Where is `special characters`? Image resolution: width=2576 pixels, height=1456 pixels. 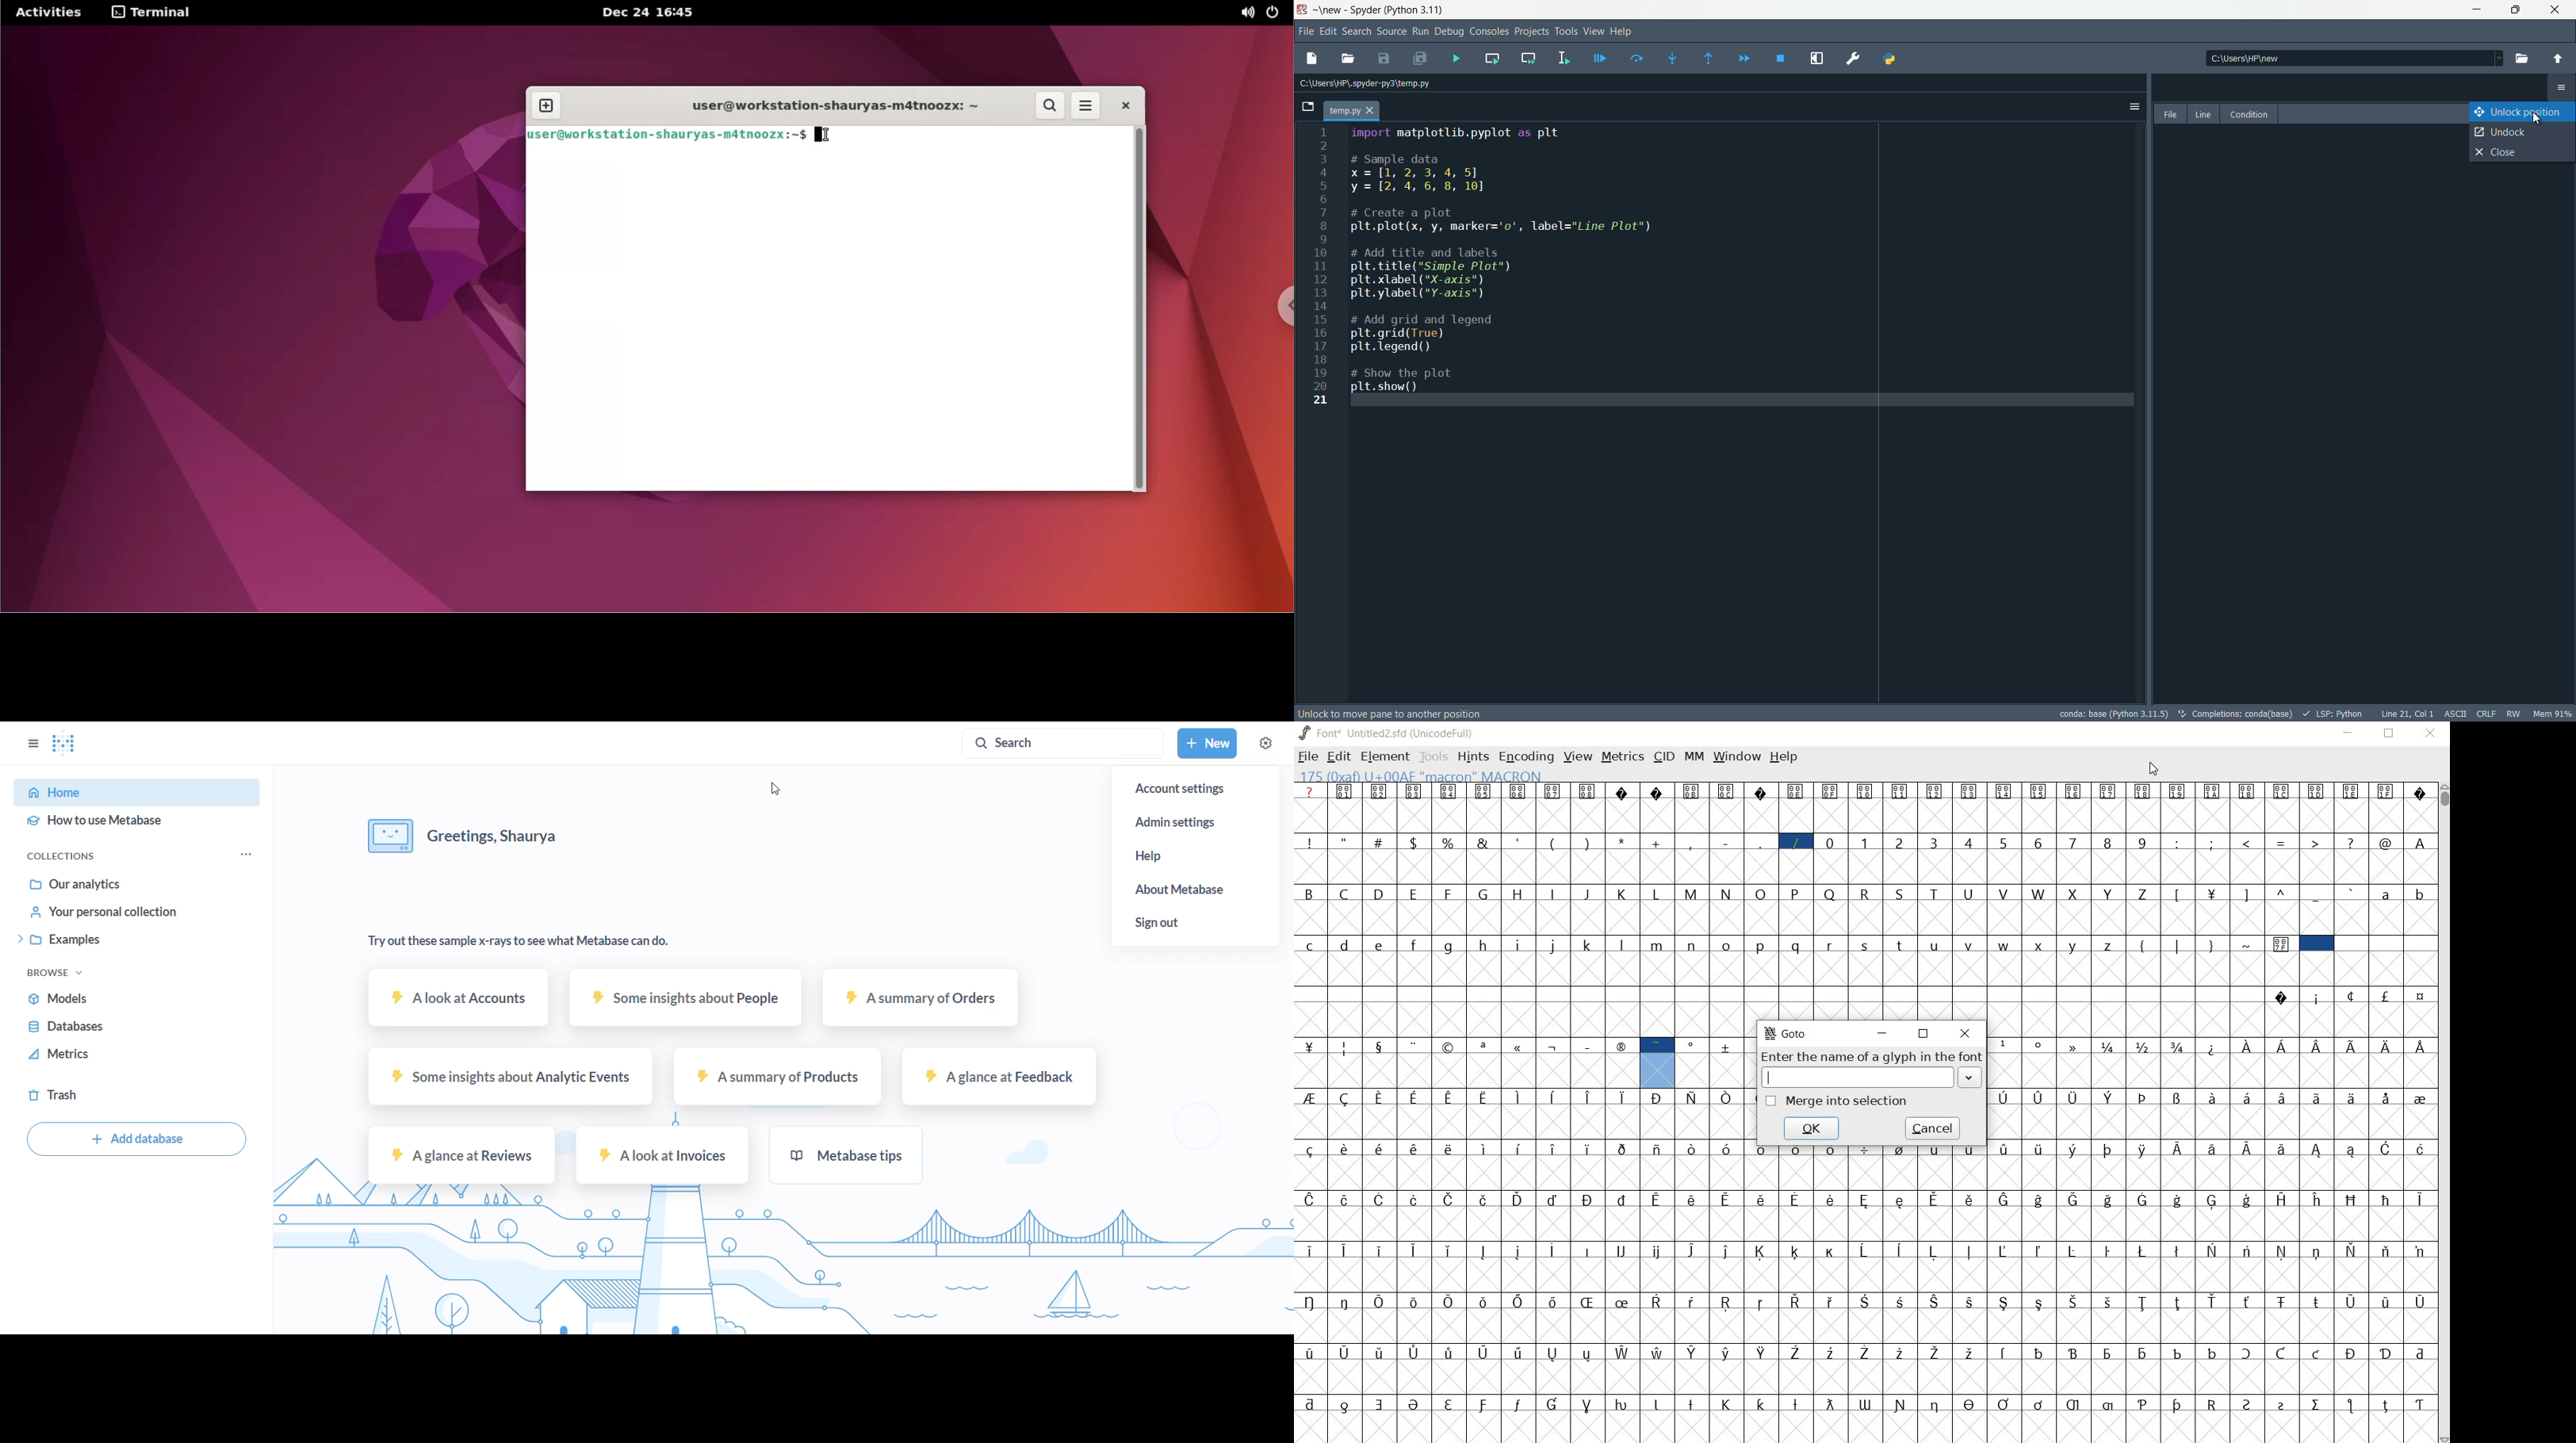
special characters is located at coordinates (2297, 907).